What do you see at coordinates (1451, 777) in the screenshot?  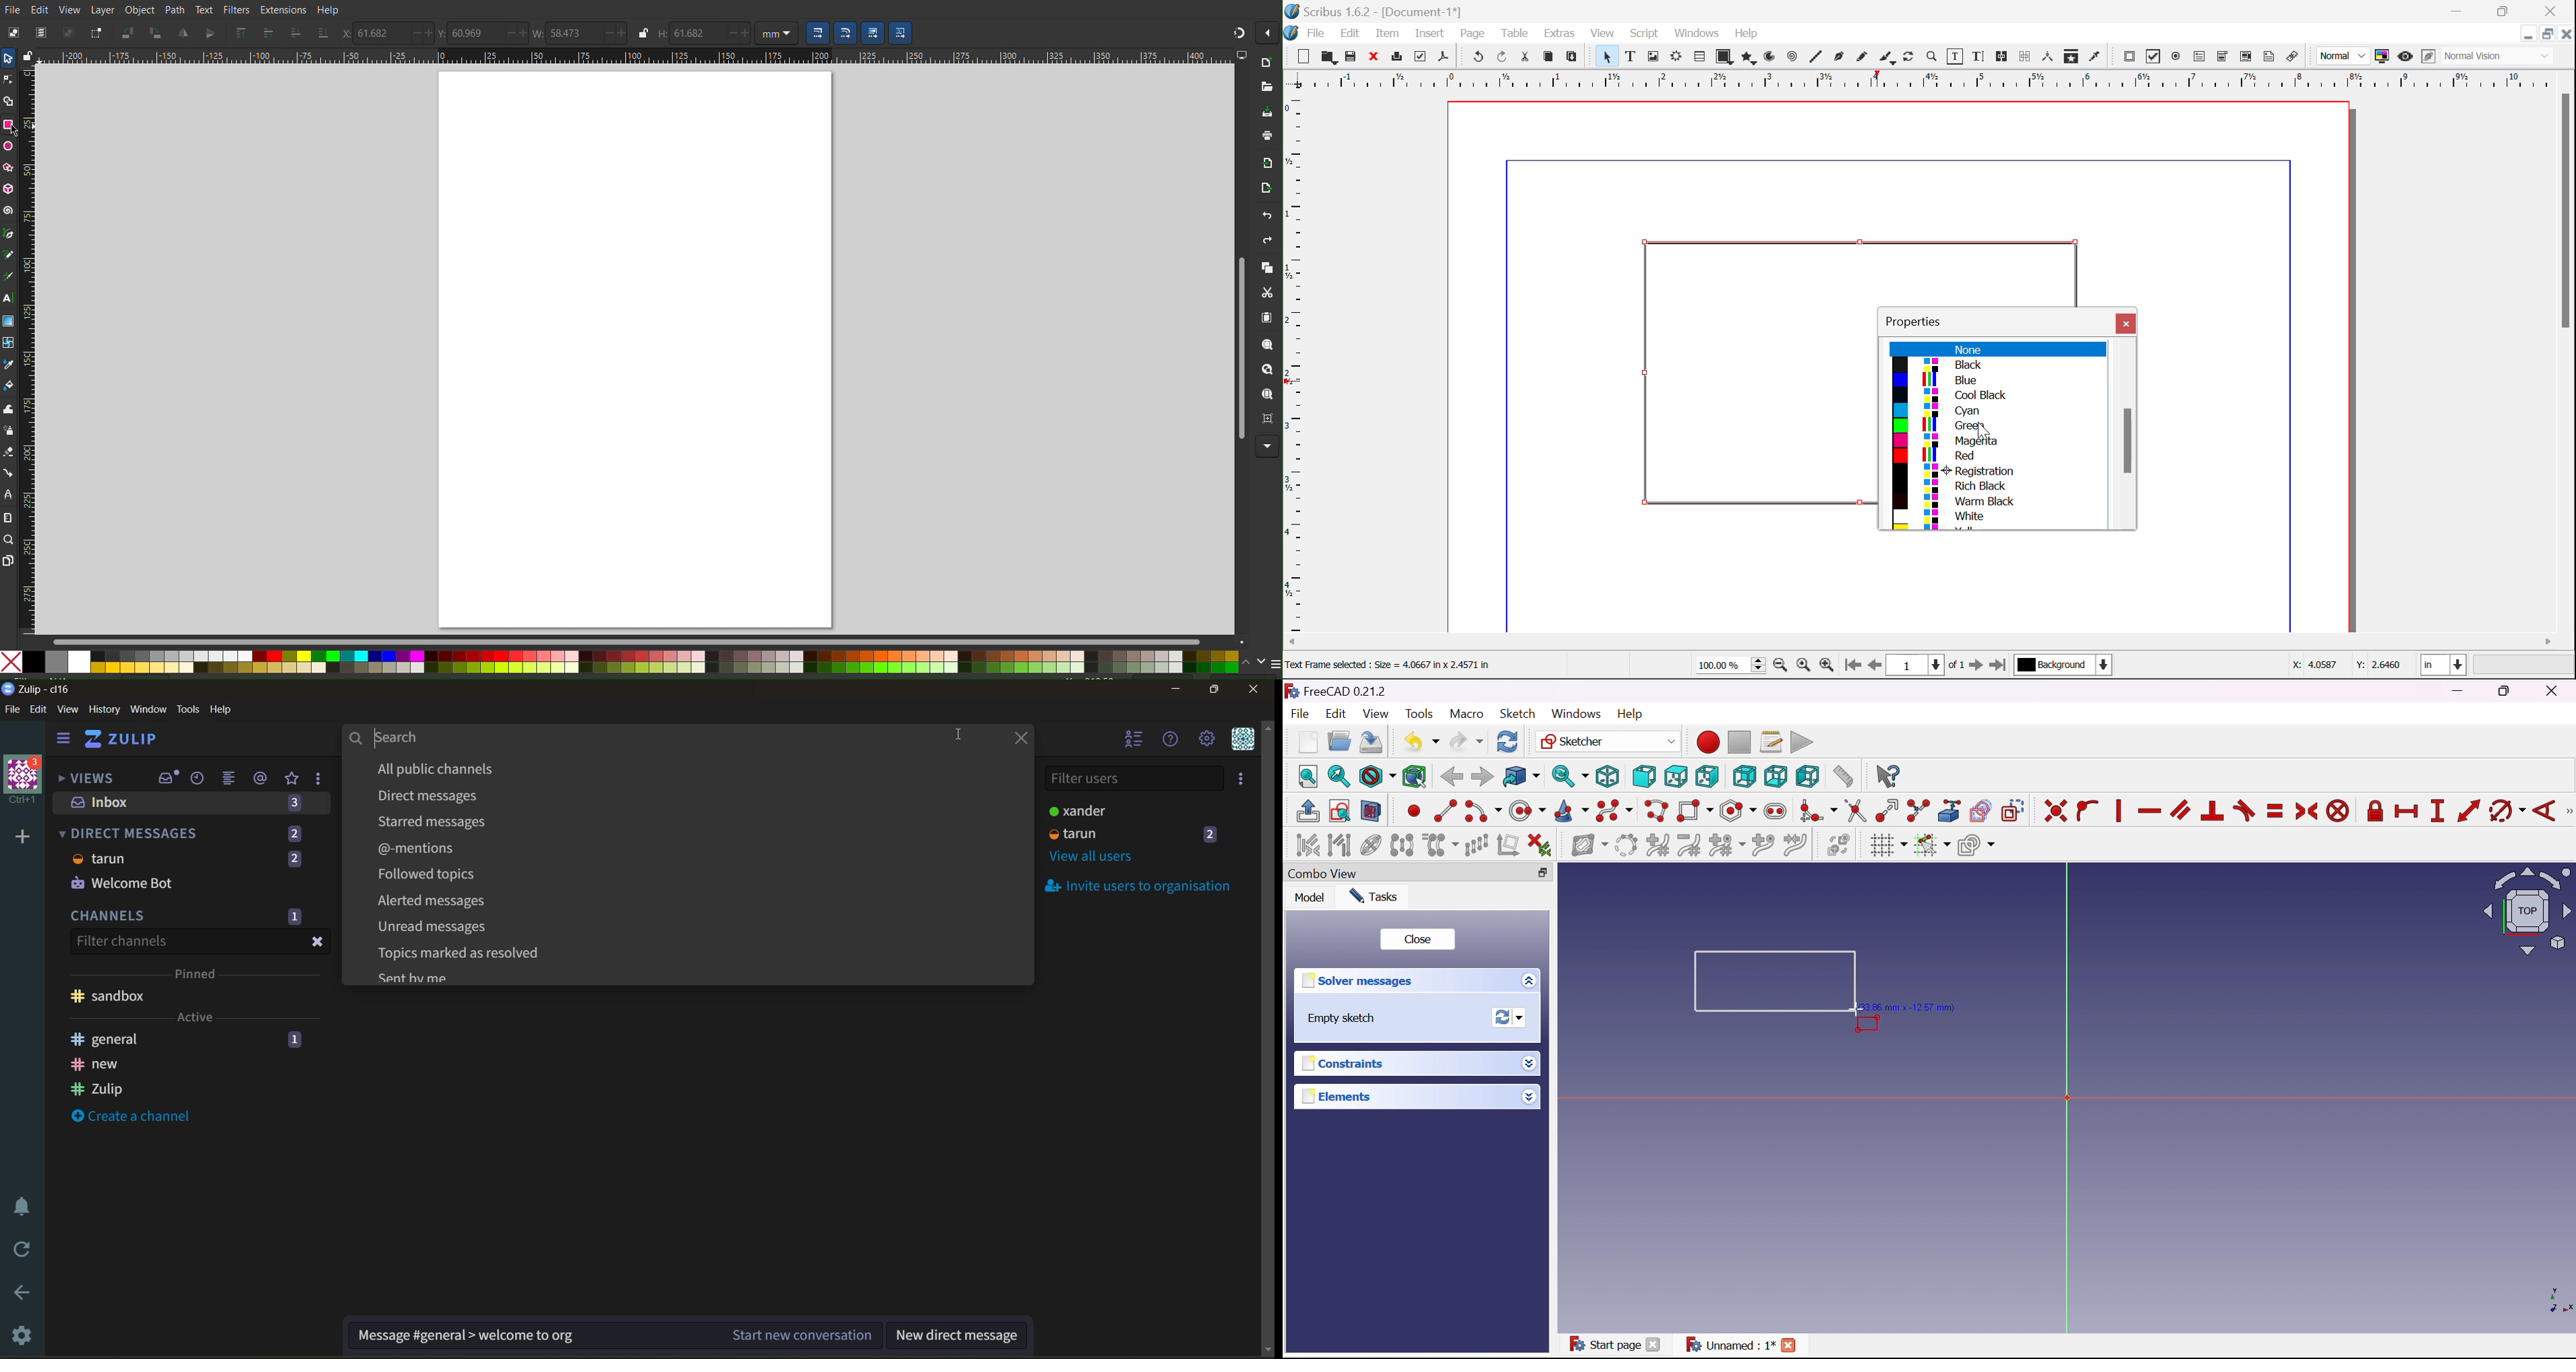 I see `Back` at bounding box center [1451, 777].